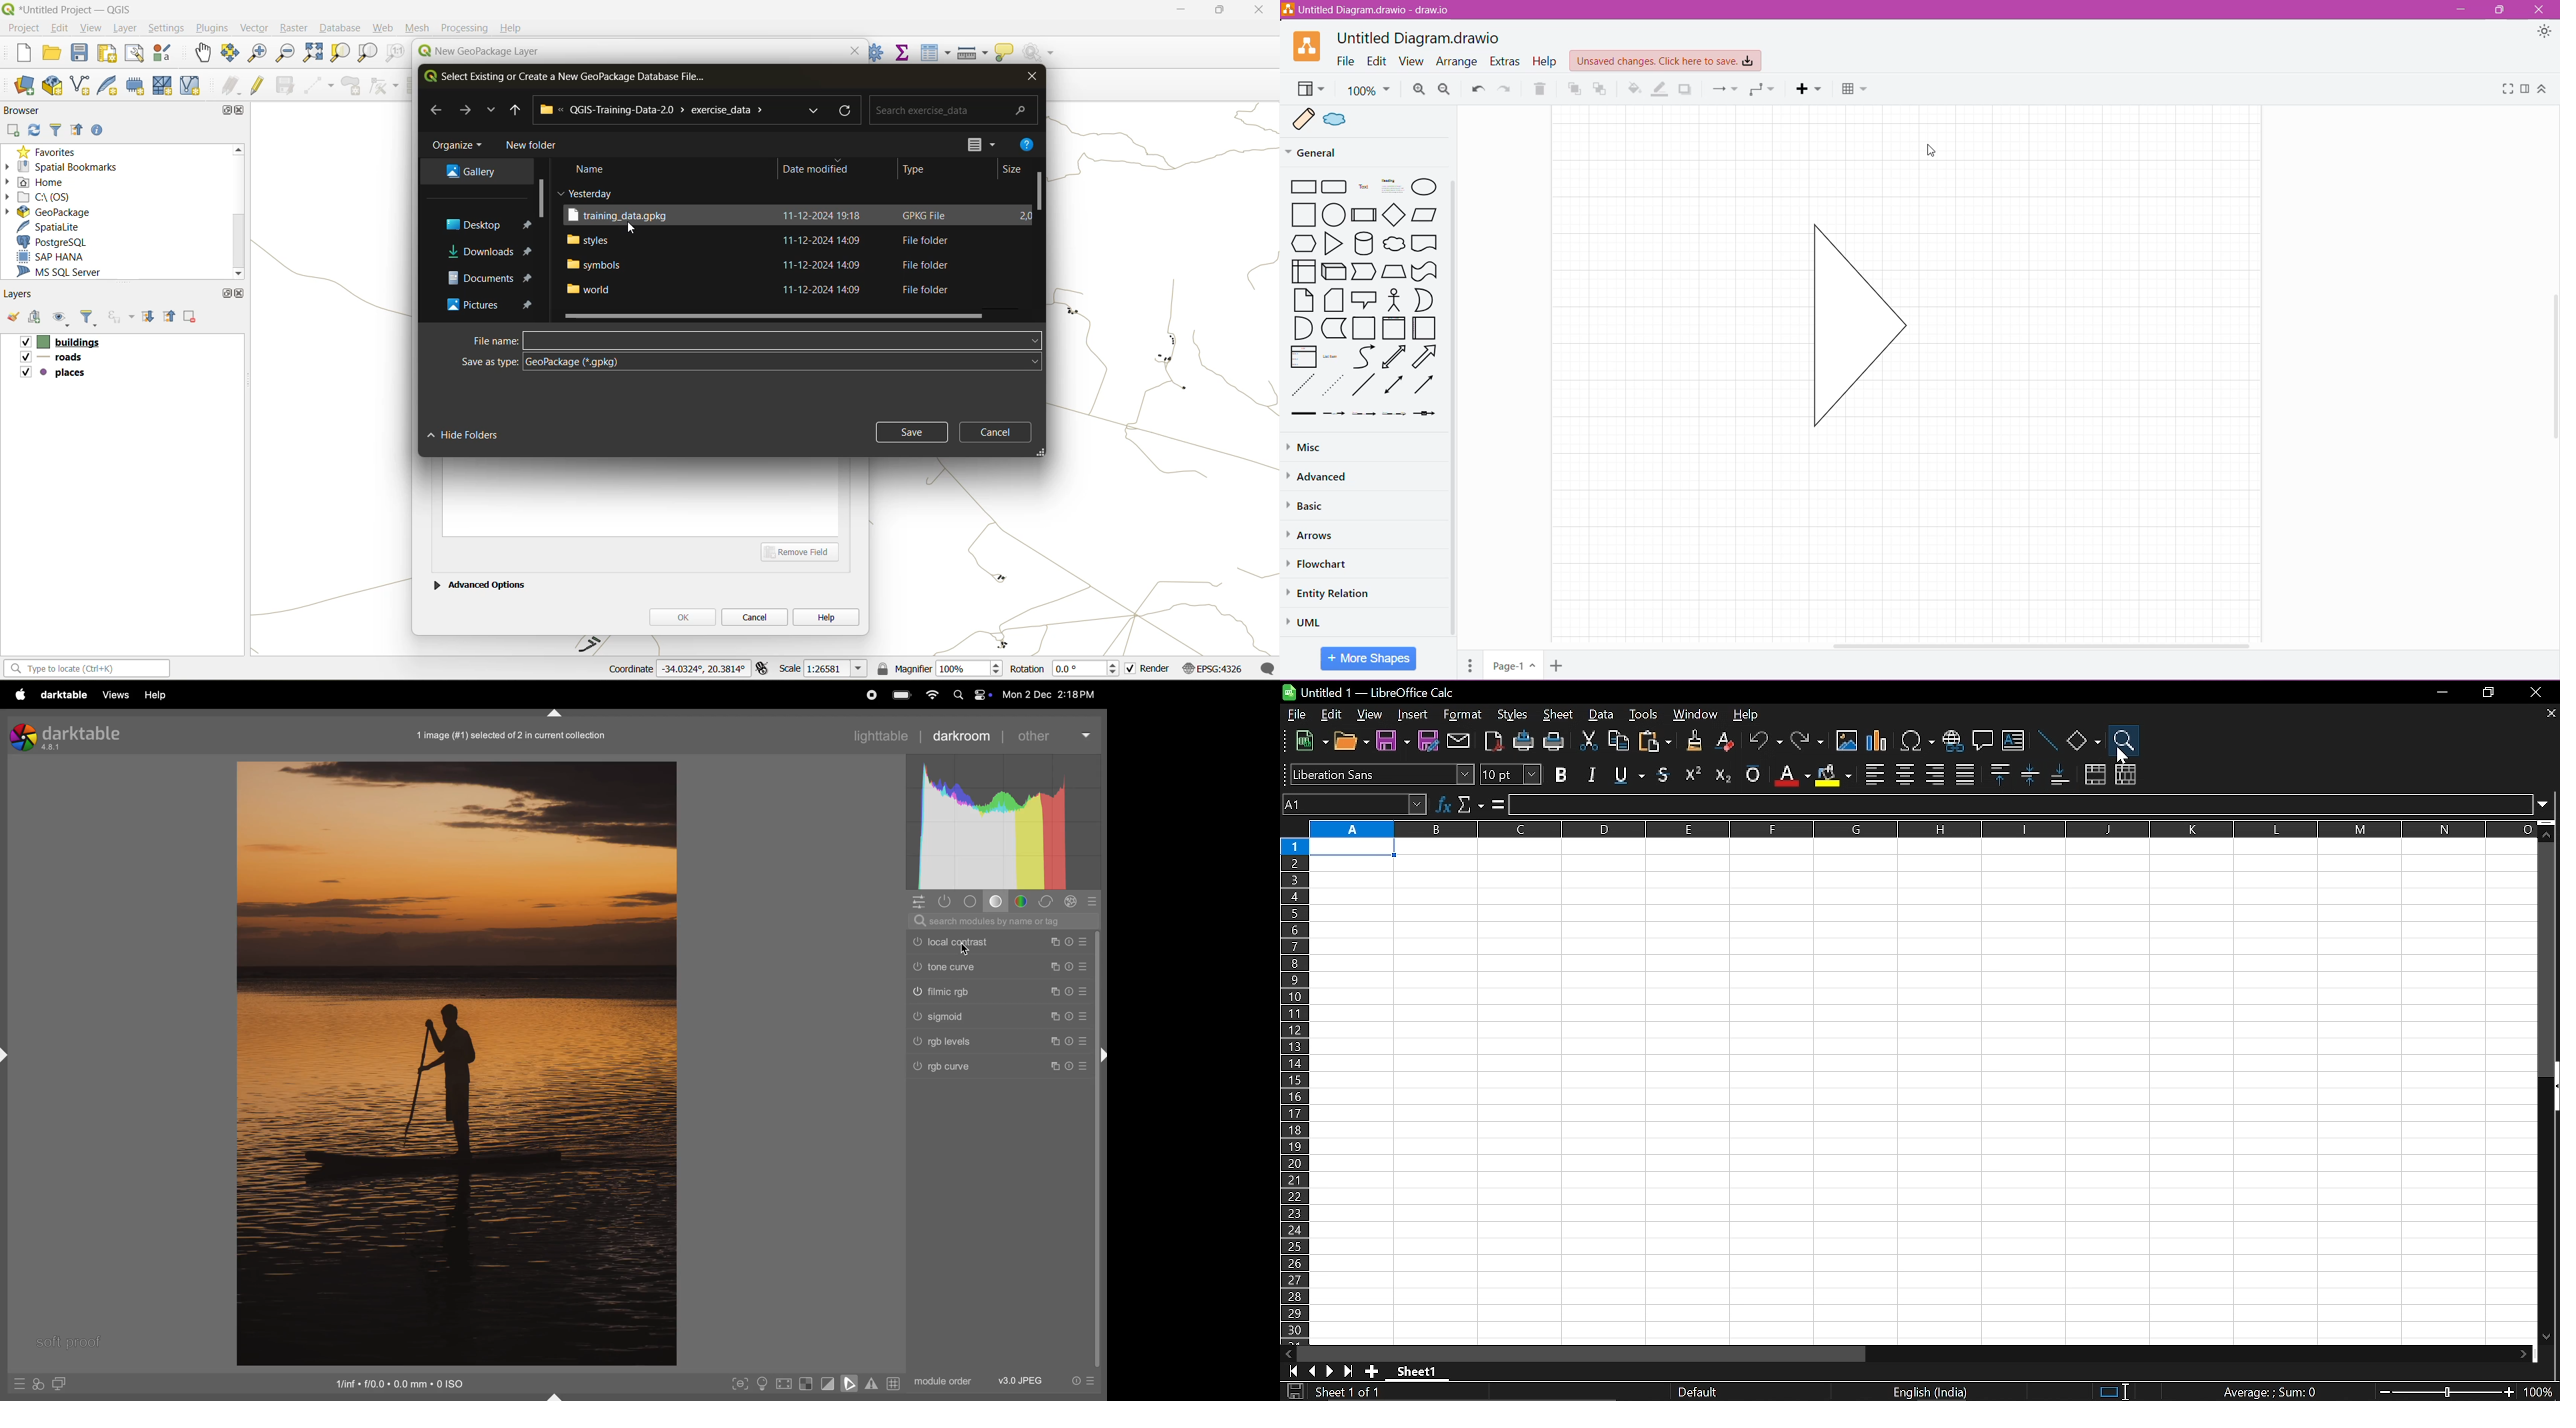  I want to click on Untitled Diagram.draw.io, so click(1423, 37).